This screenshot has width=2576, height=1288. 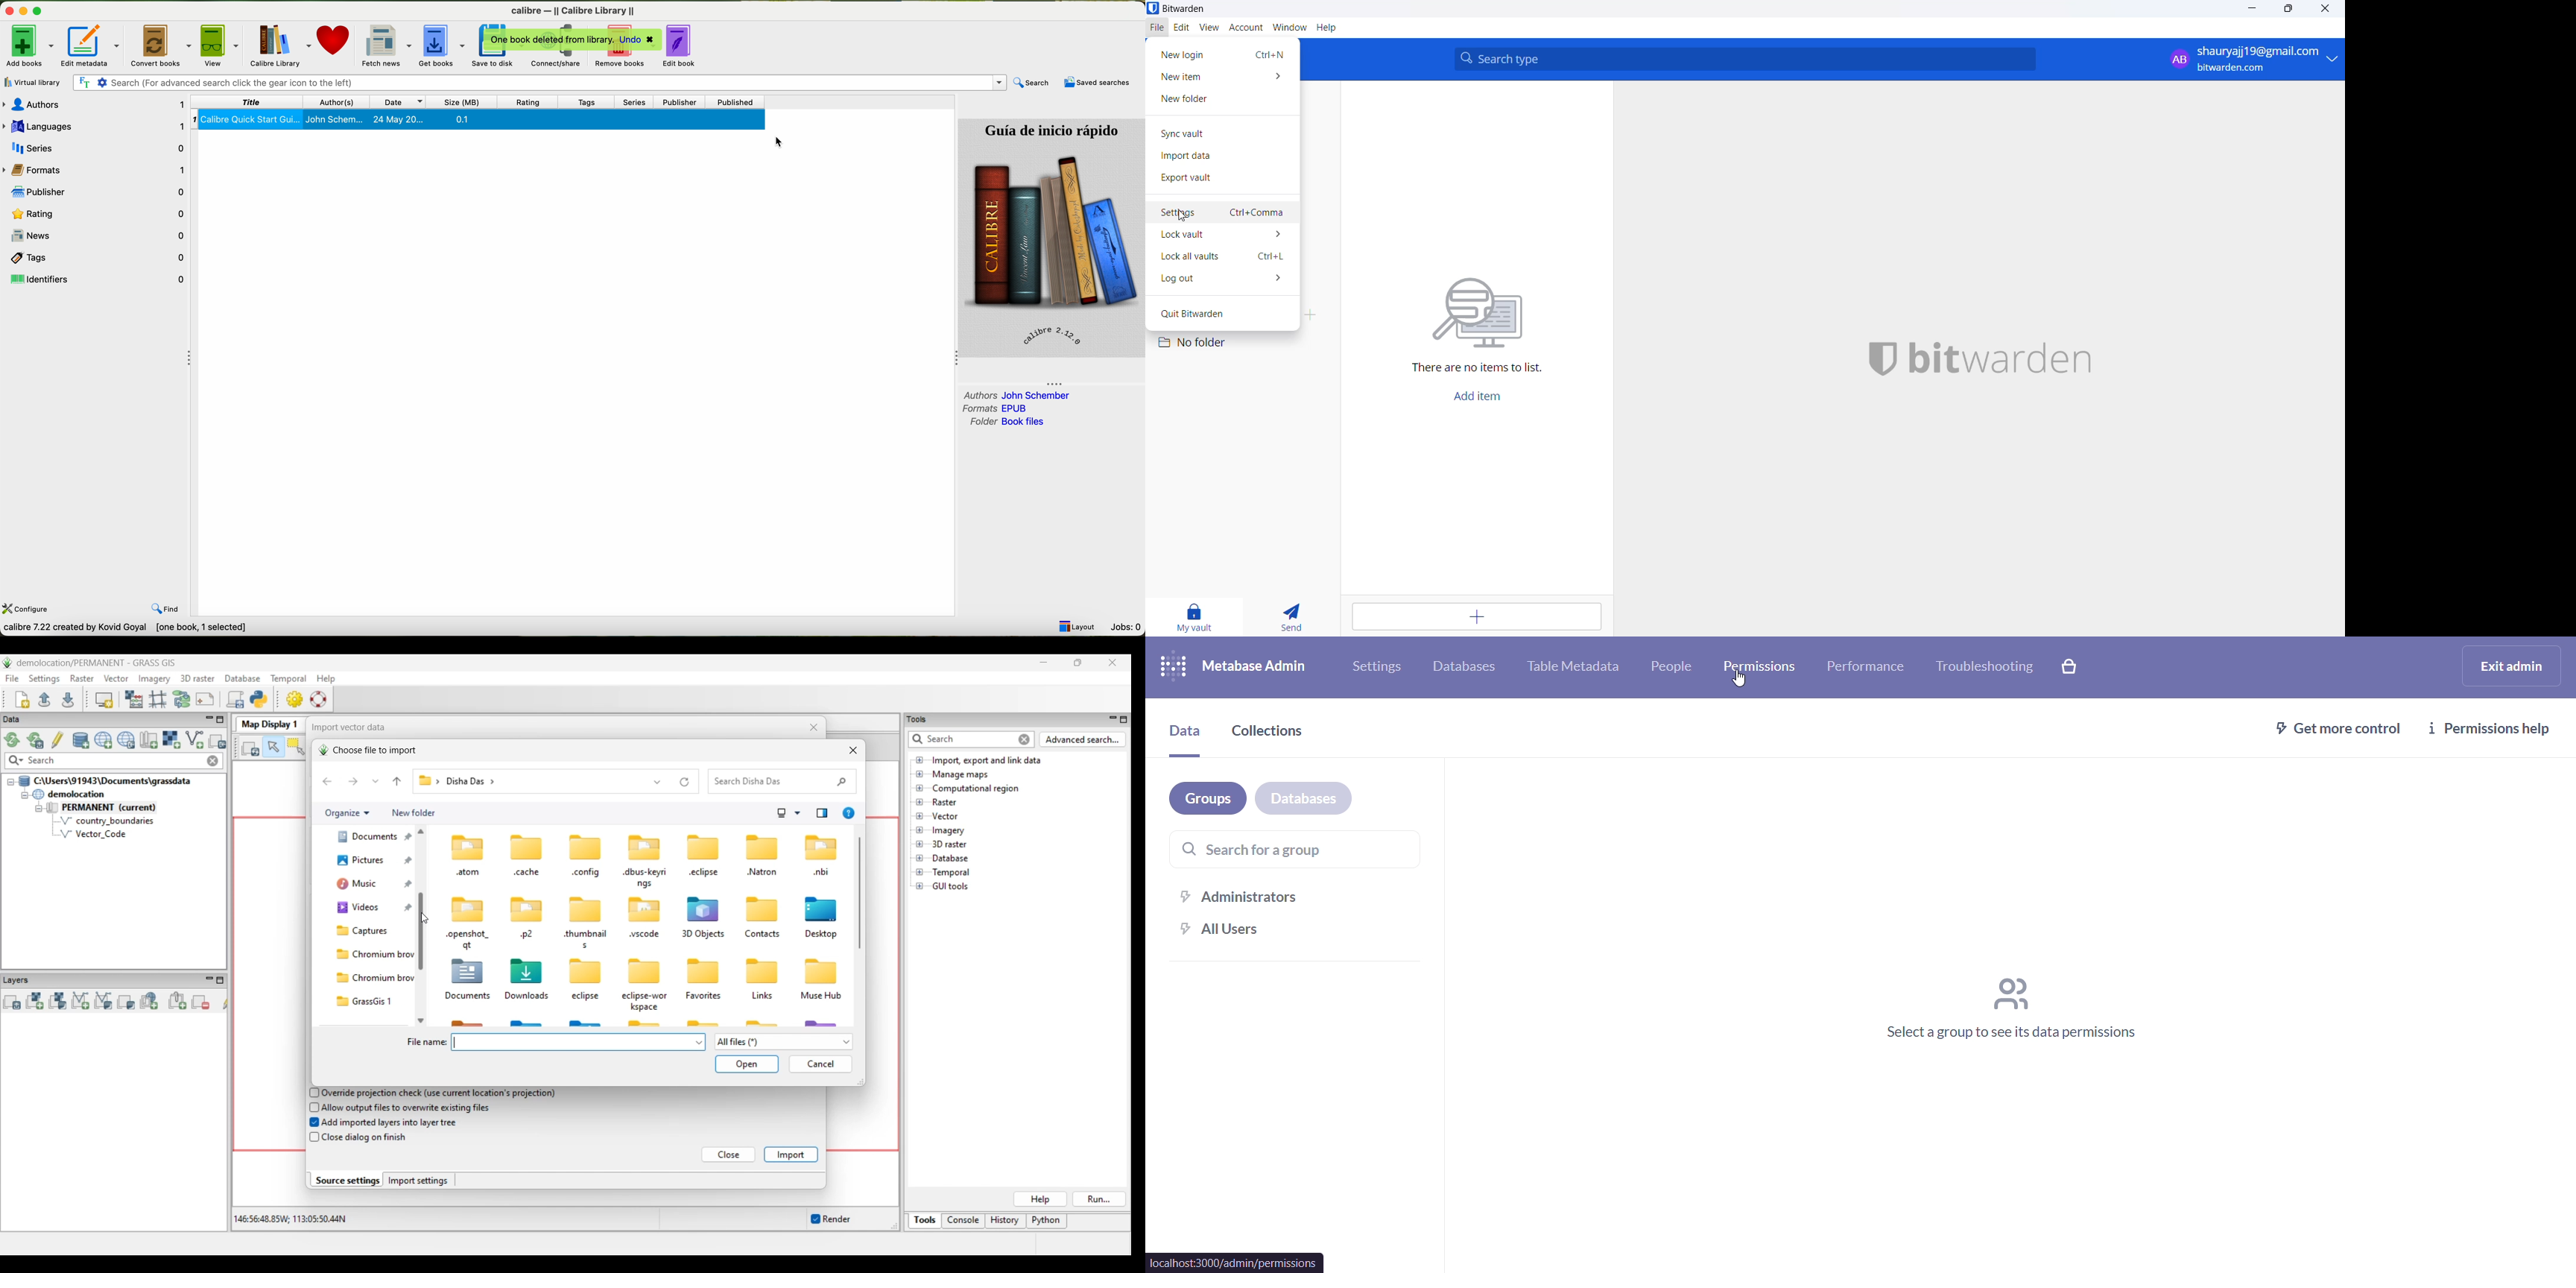 I want to click on send, so click(x=1297, y=614).